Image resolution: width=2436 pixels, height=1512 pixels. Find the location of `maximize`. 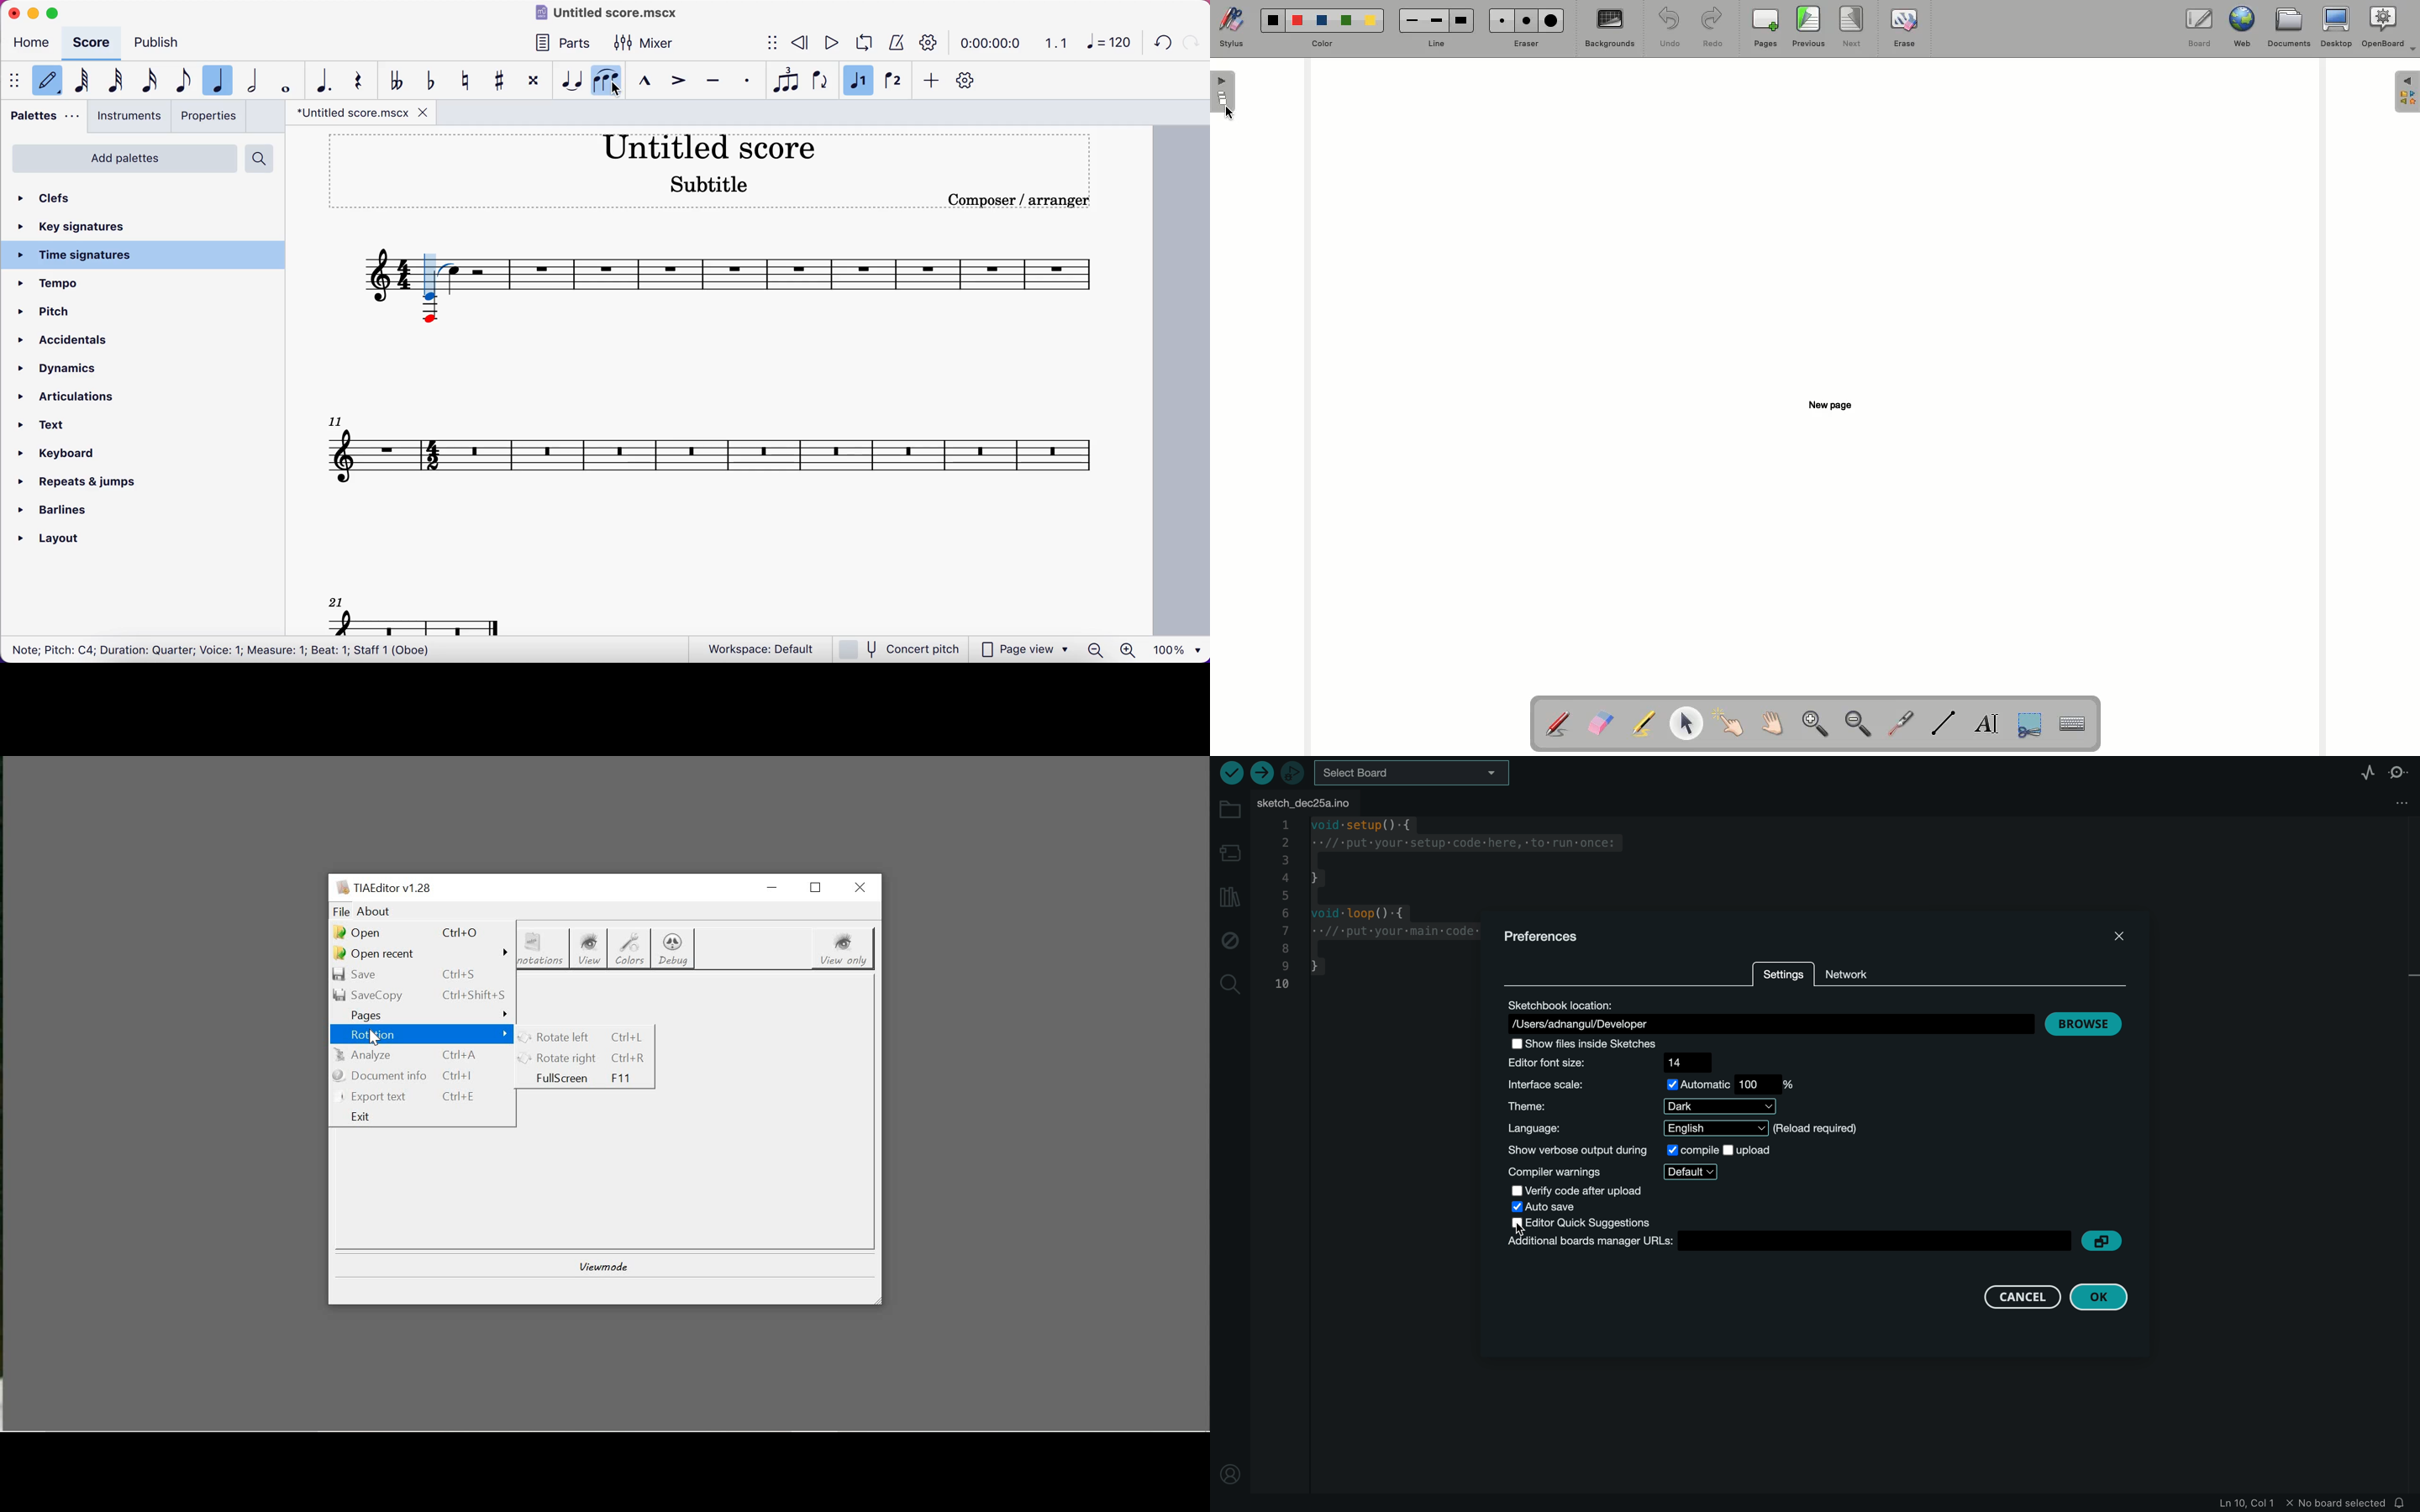

maximize is located at coordinates (60, 14).